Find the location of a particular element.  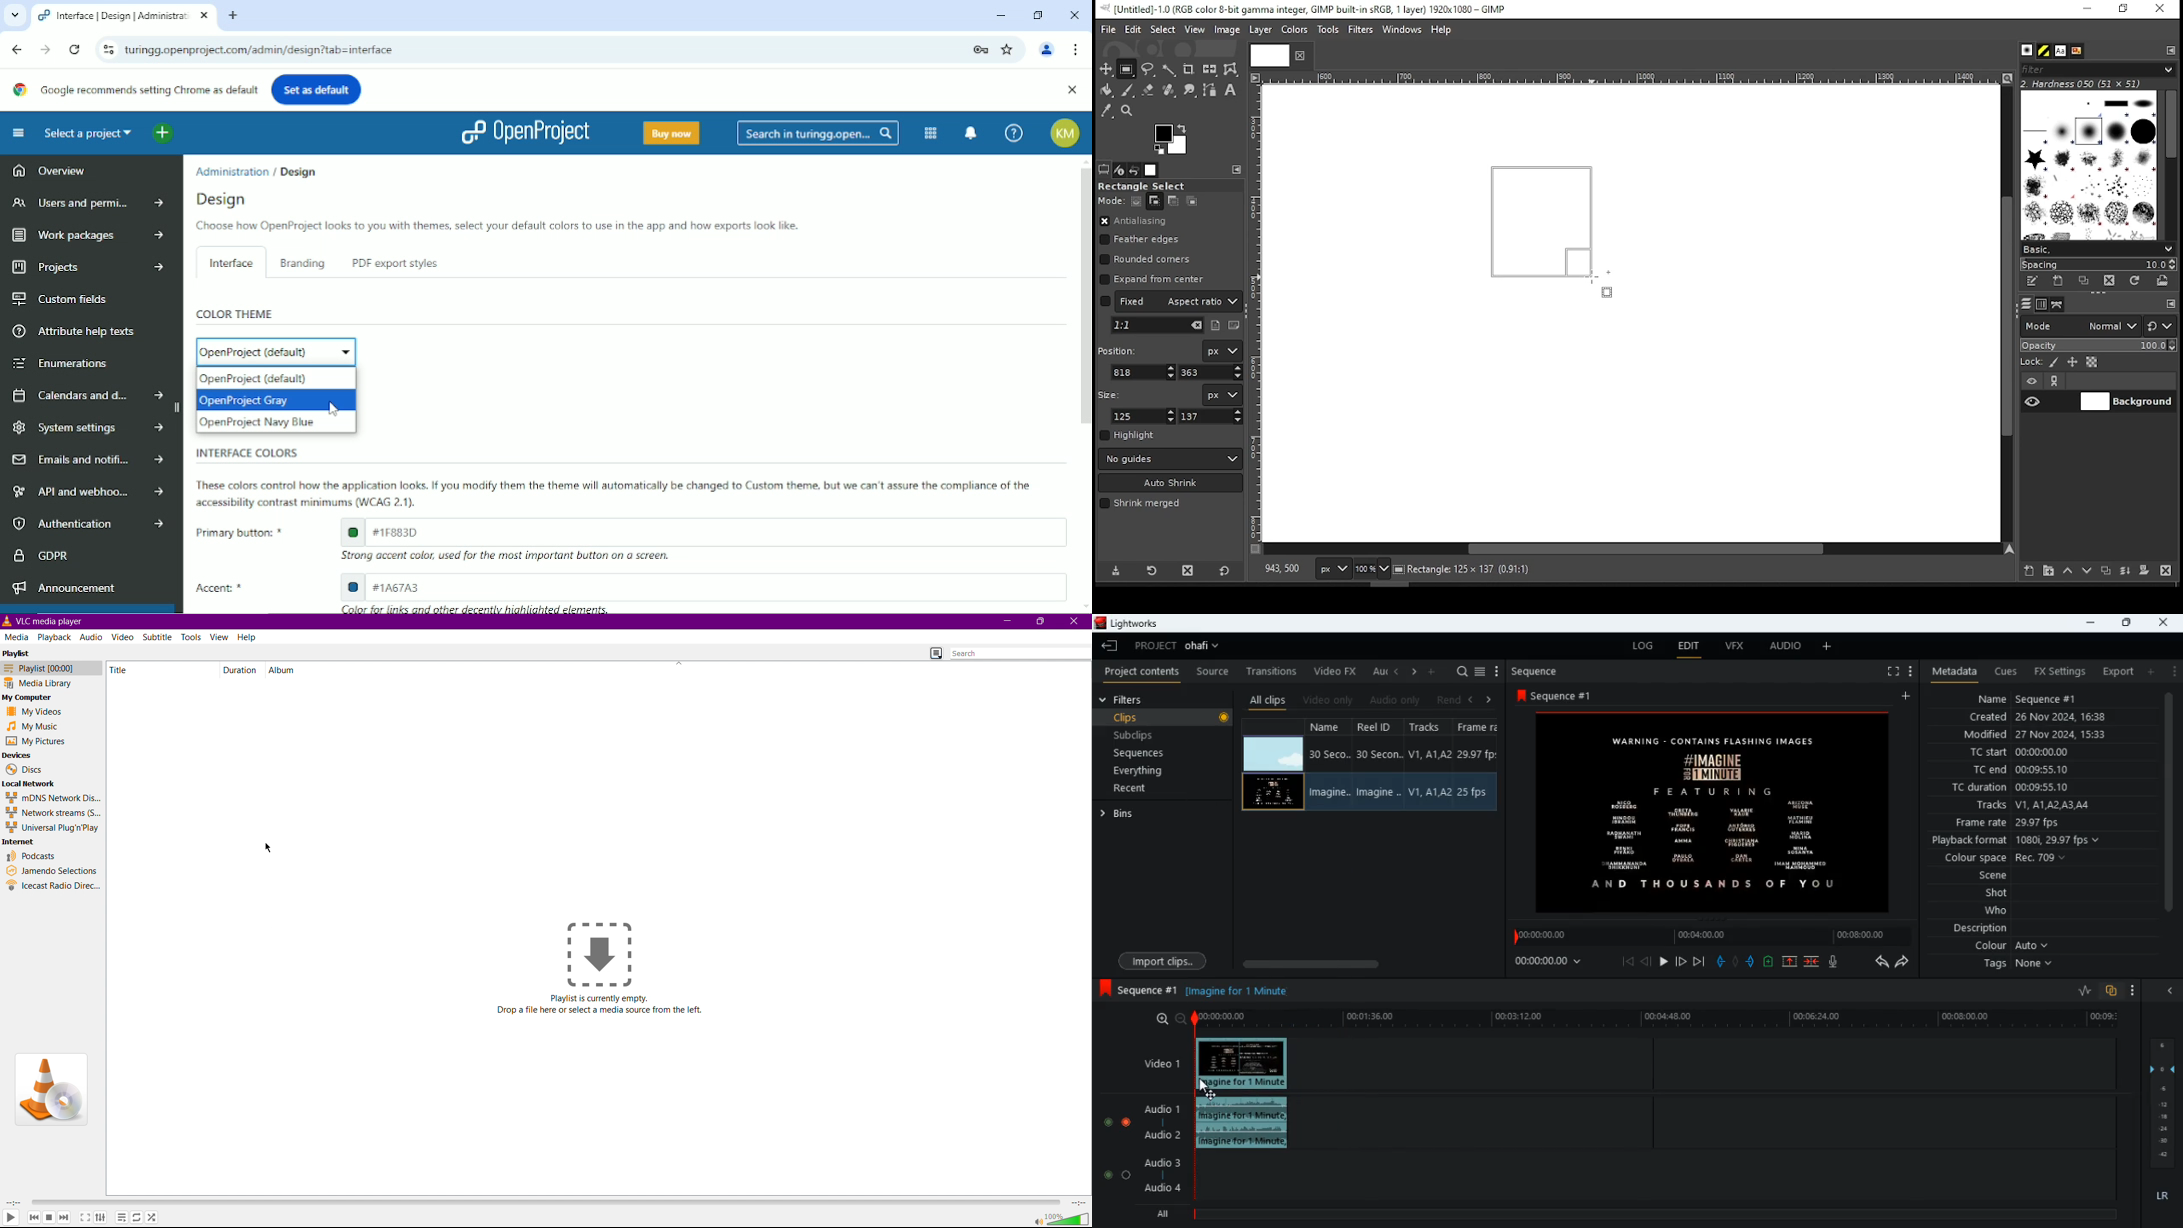

layer  is located at coordinates (2126, 402).